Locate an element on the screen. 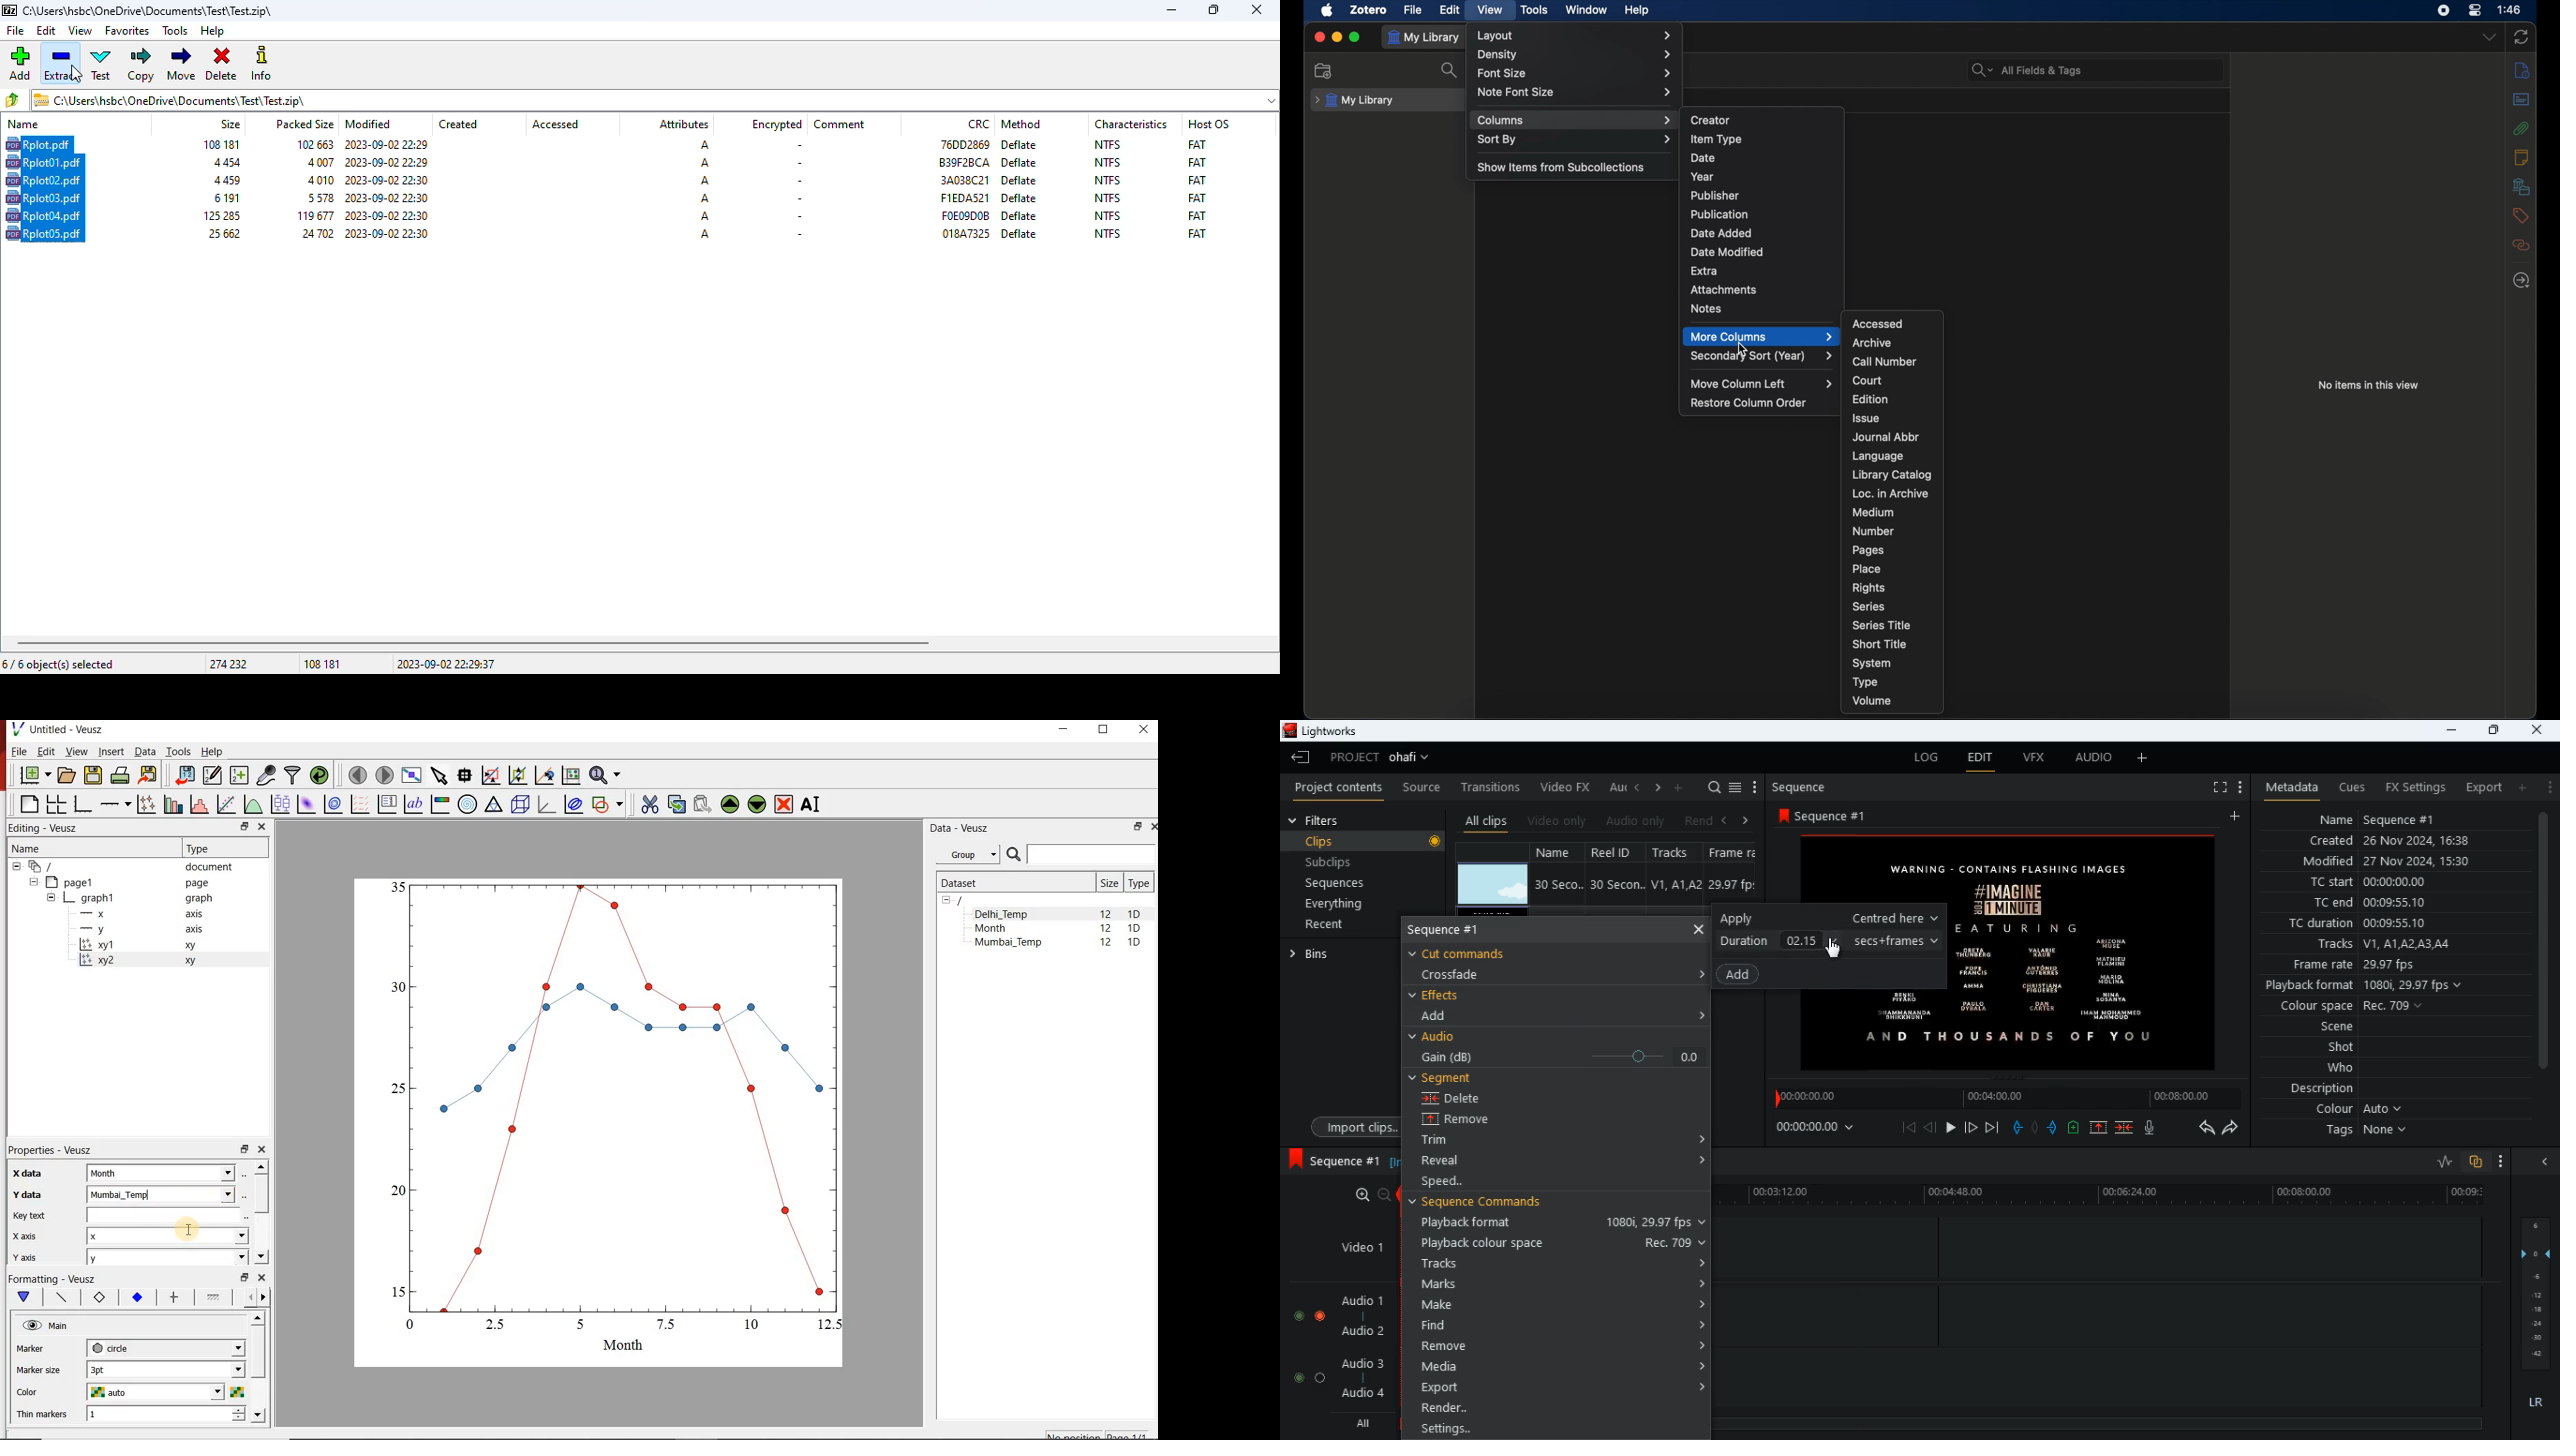 The image size is (2576, 1456). base graph is located at coordinates (81, 805).